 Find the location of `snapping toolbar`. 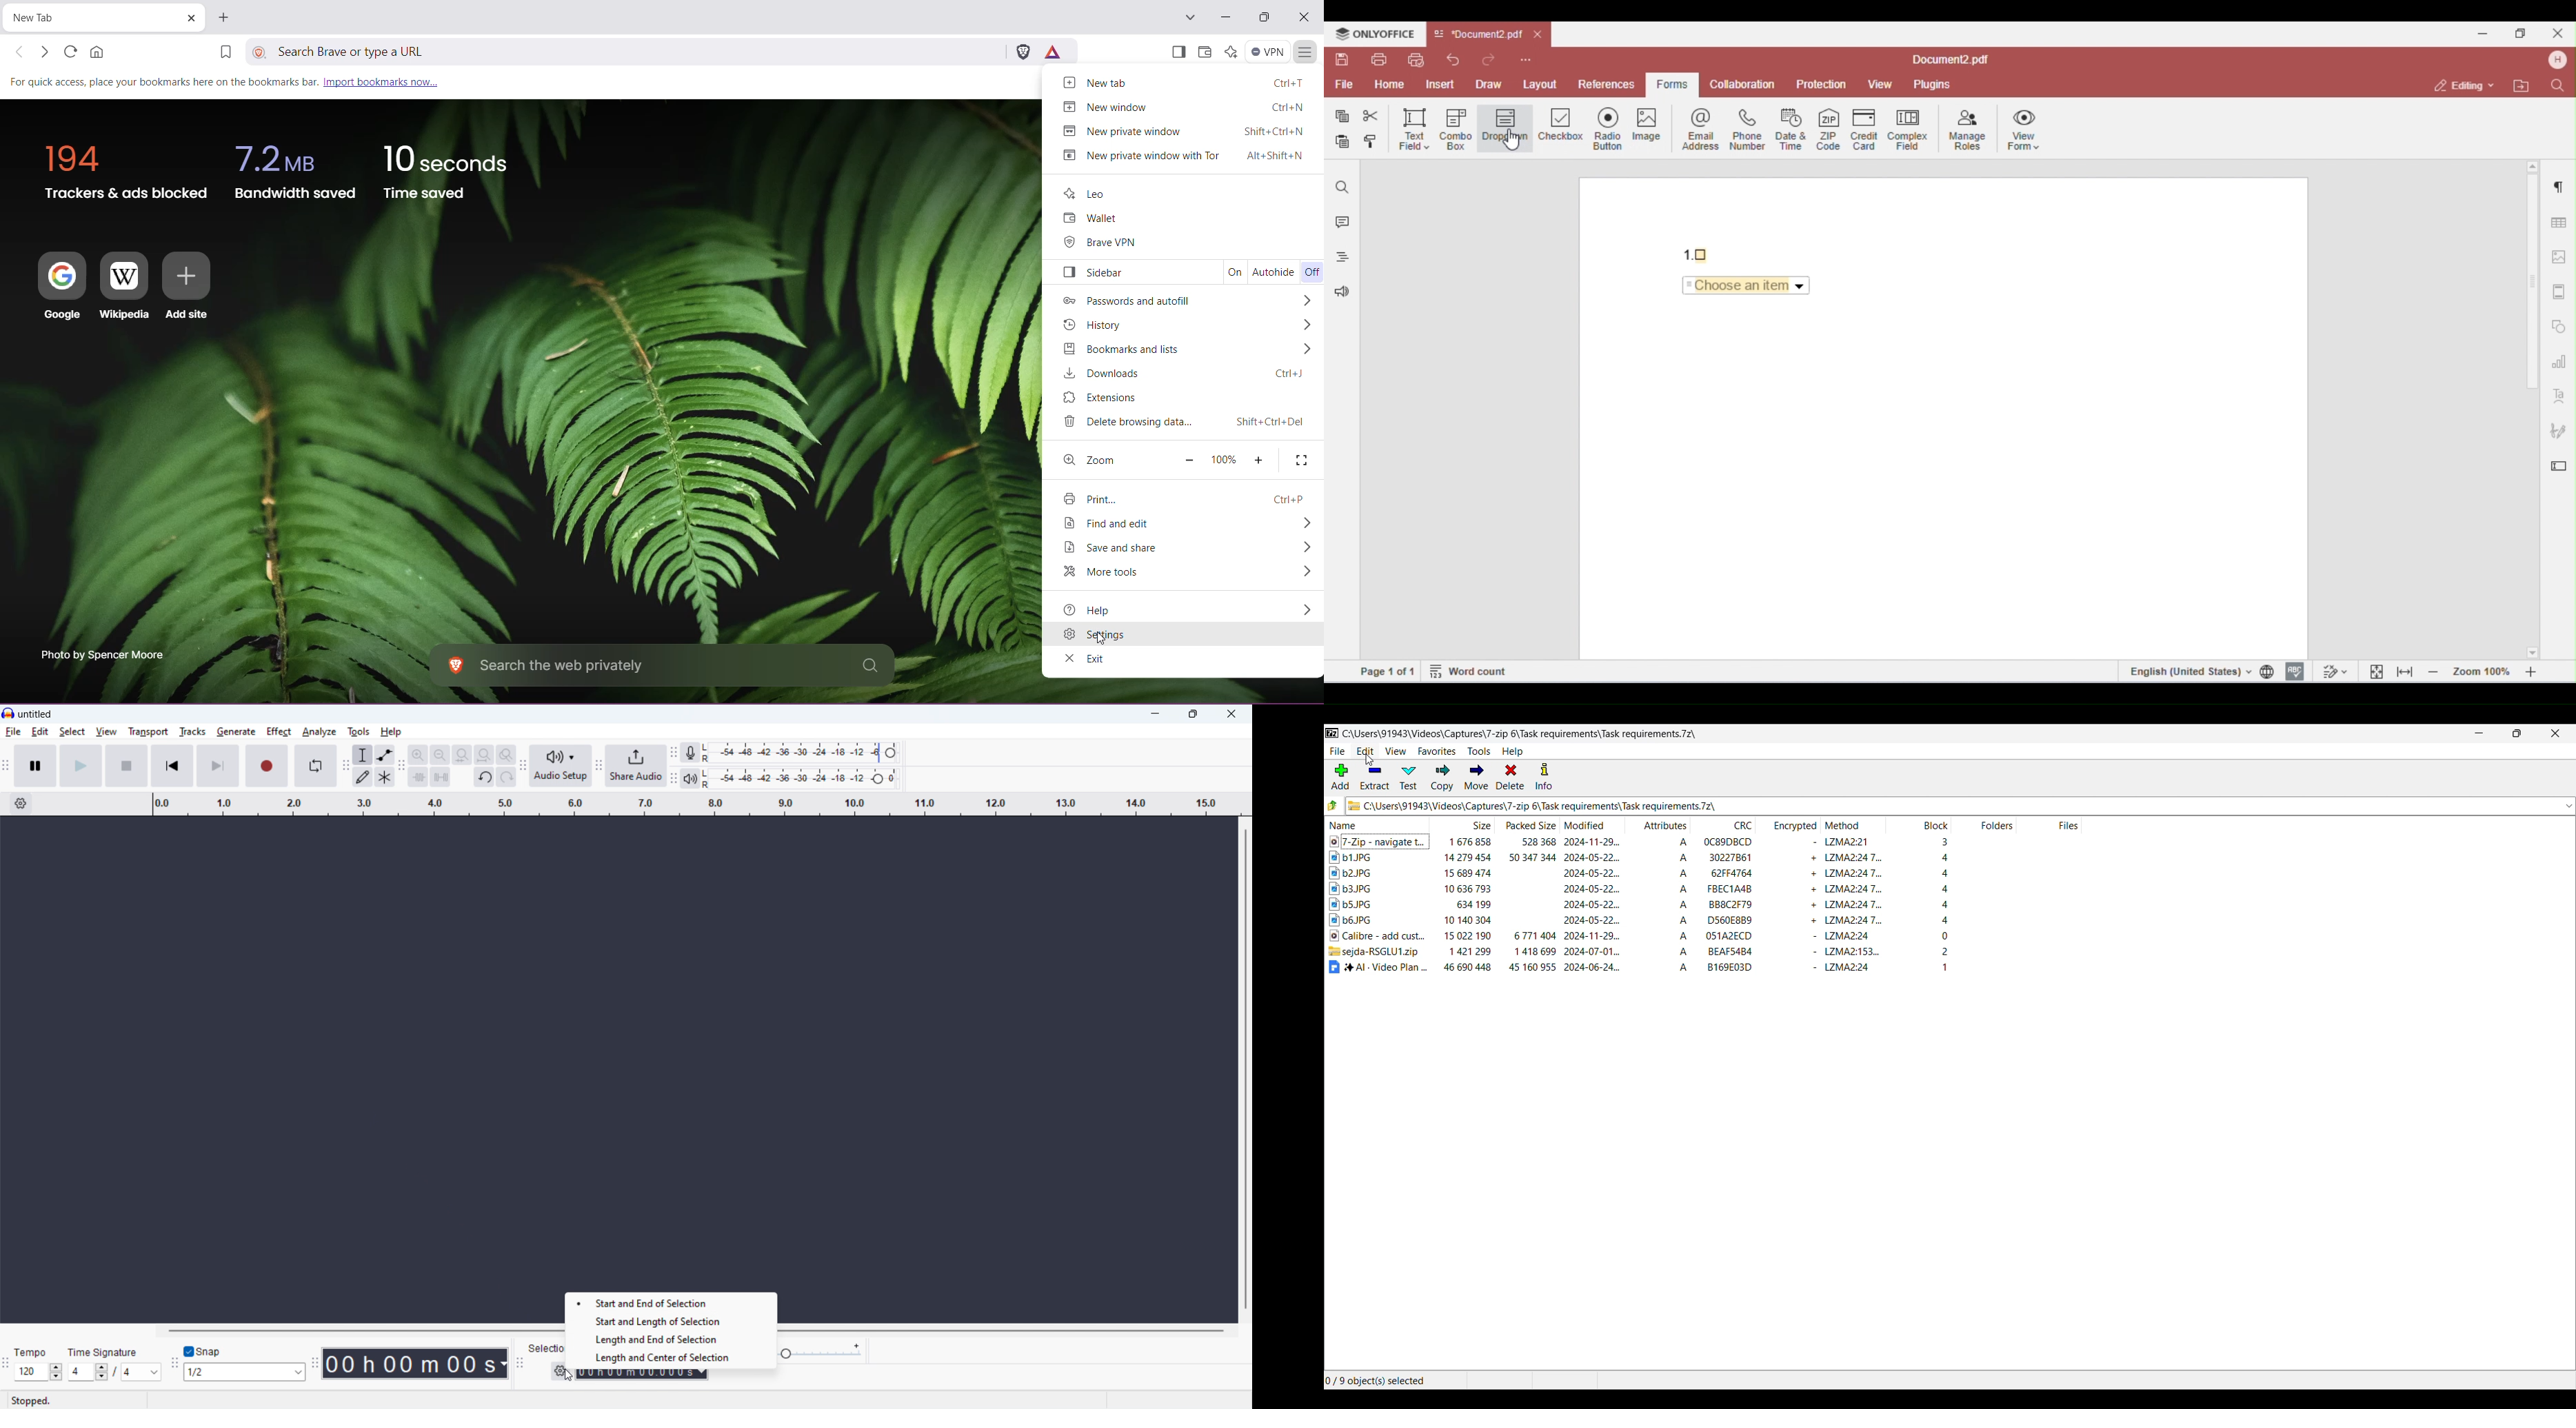

snapping toolbar is located at coordinates (173, 1365).